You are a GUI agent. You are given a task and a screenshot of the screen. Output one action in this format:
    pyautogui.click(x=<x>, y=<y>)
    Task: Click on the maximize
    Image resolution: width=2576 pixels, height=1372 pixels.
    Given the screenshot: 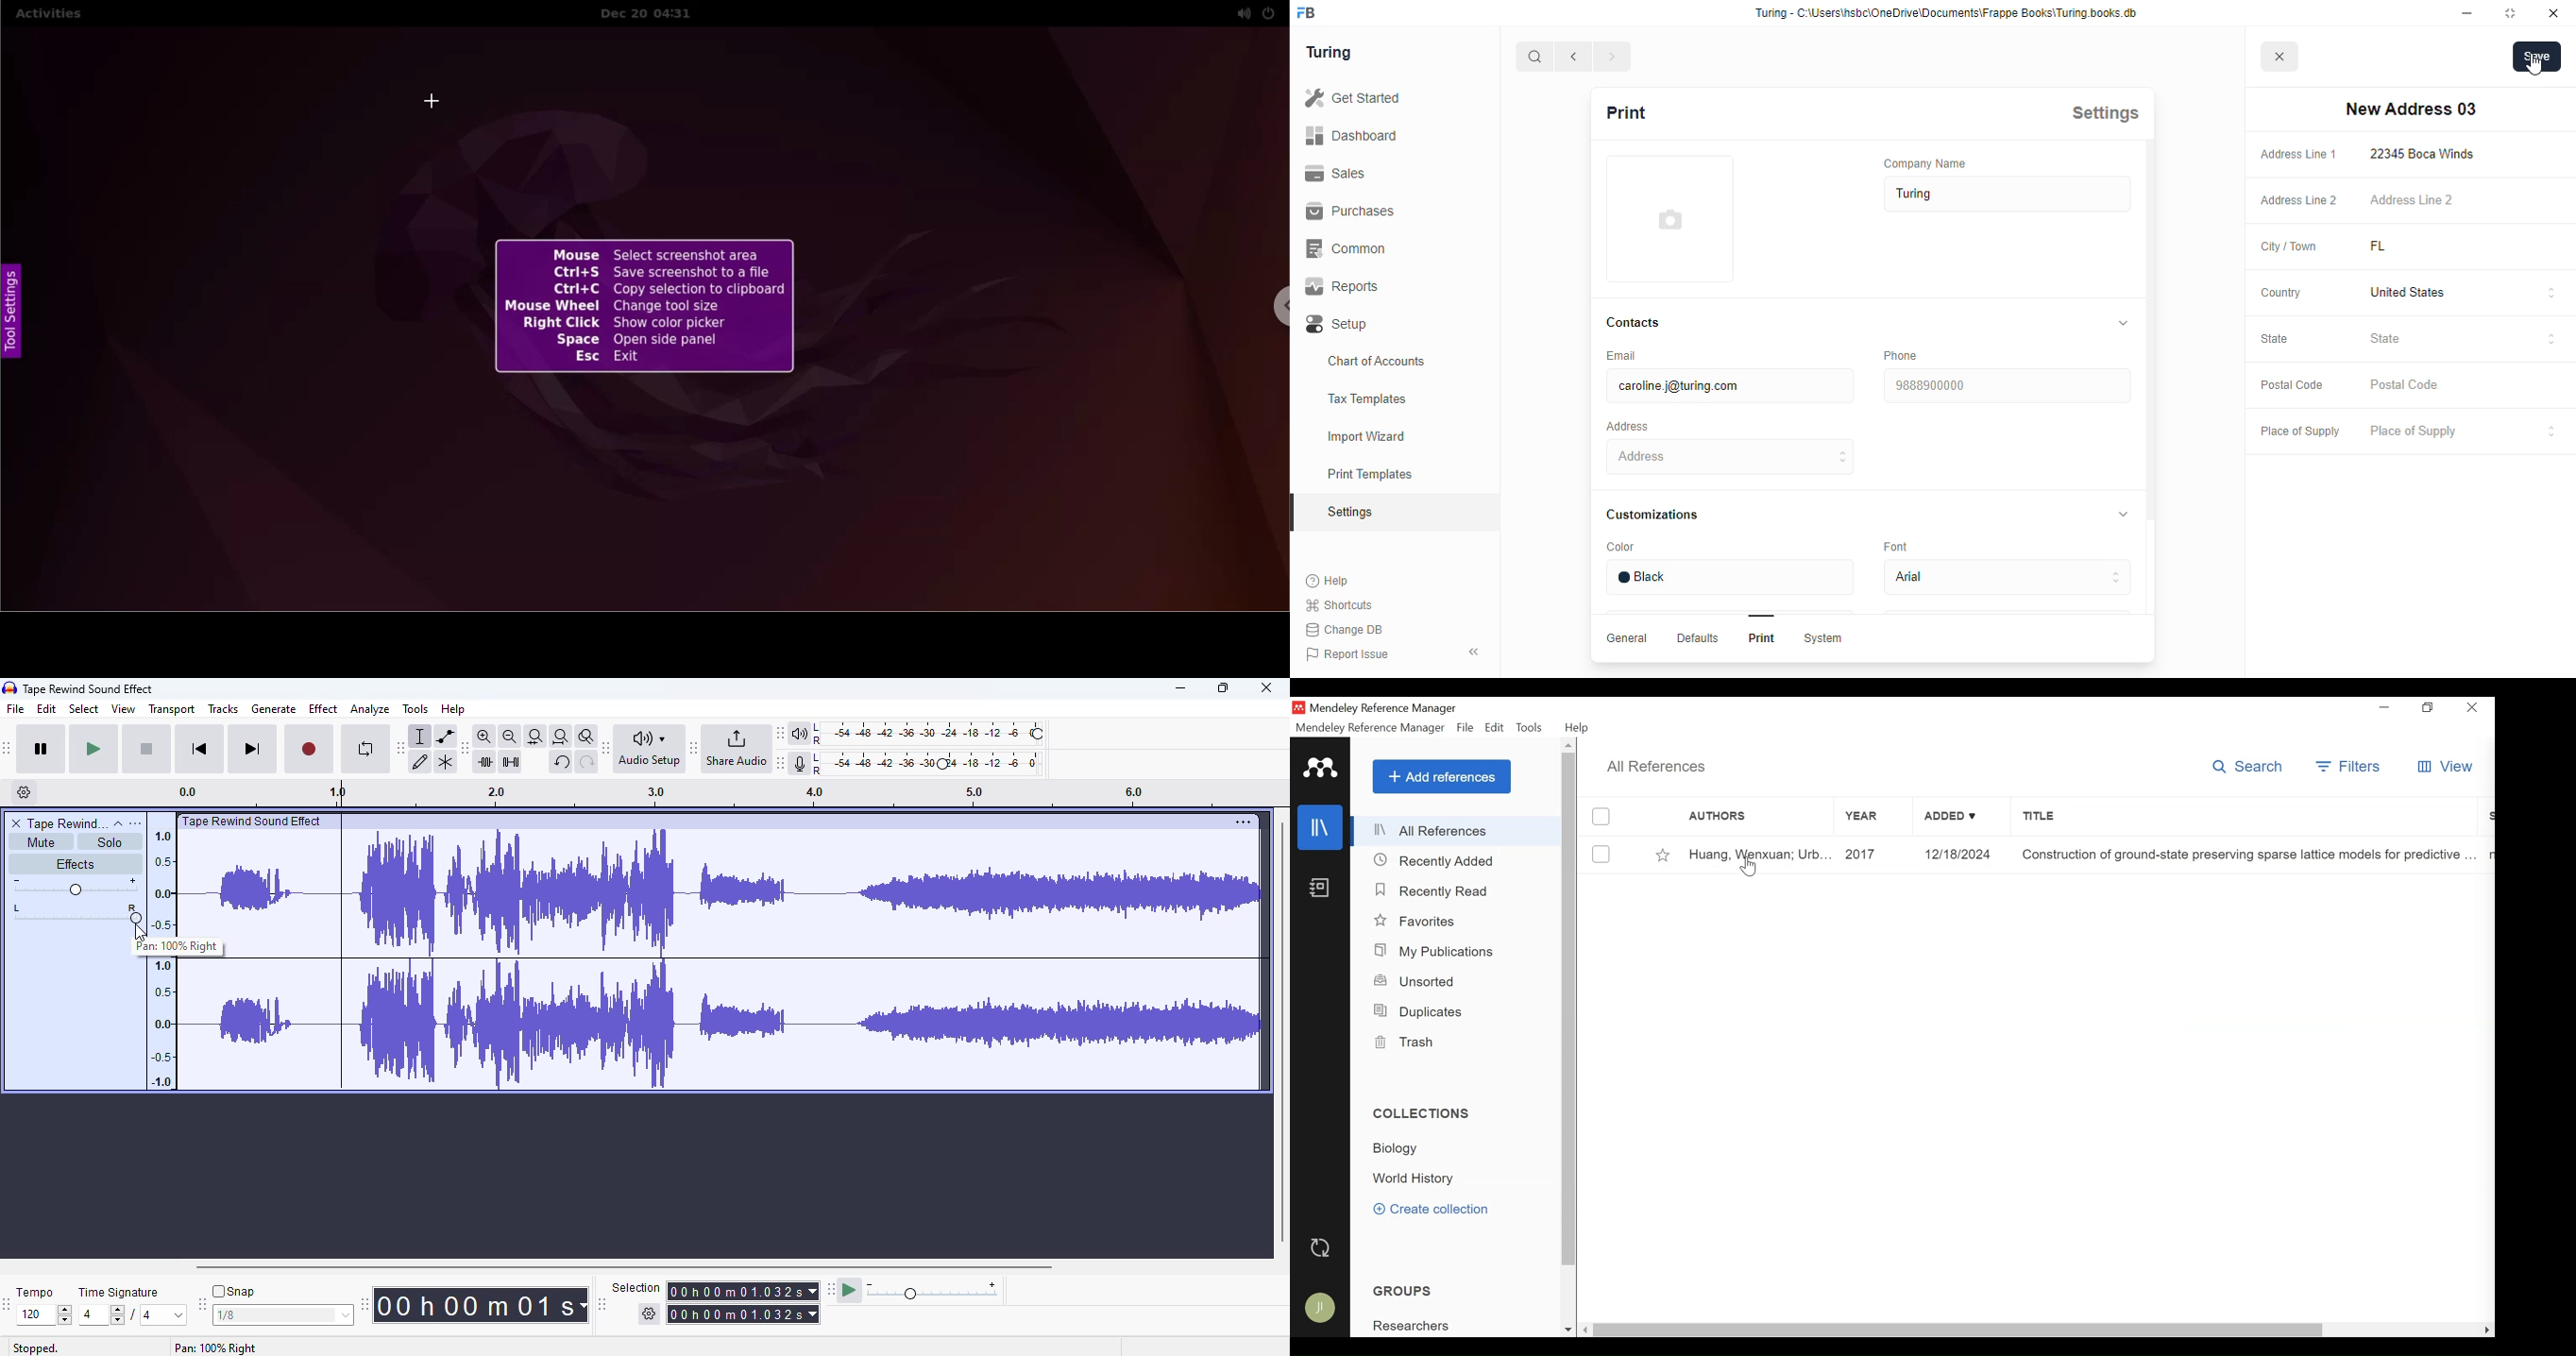 What is the action you would take?
    pyautogui.click(x=1222, y=688)
    